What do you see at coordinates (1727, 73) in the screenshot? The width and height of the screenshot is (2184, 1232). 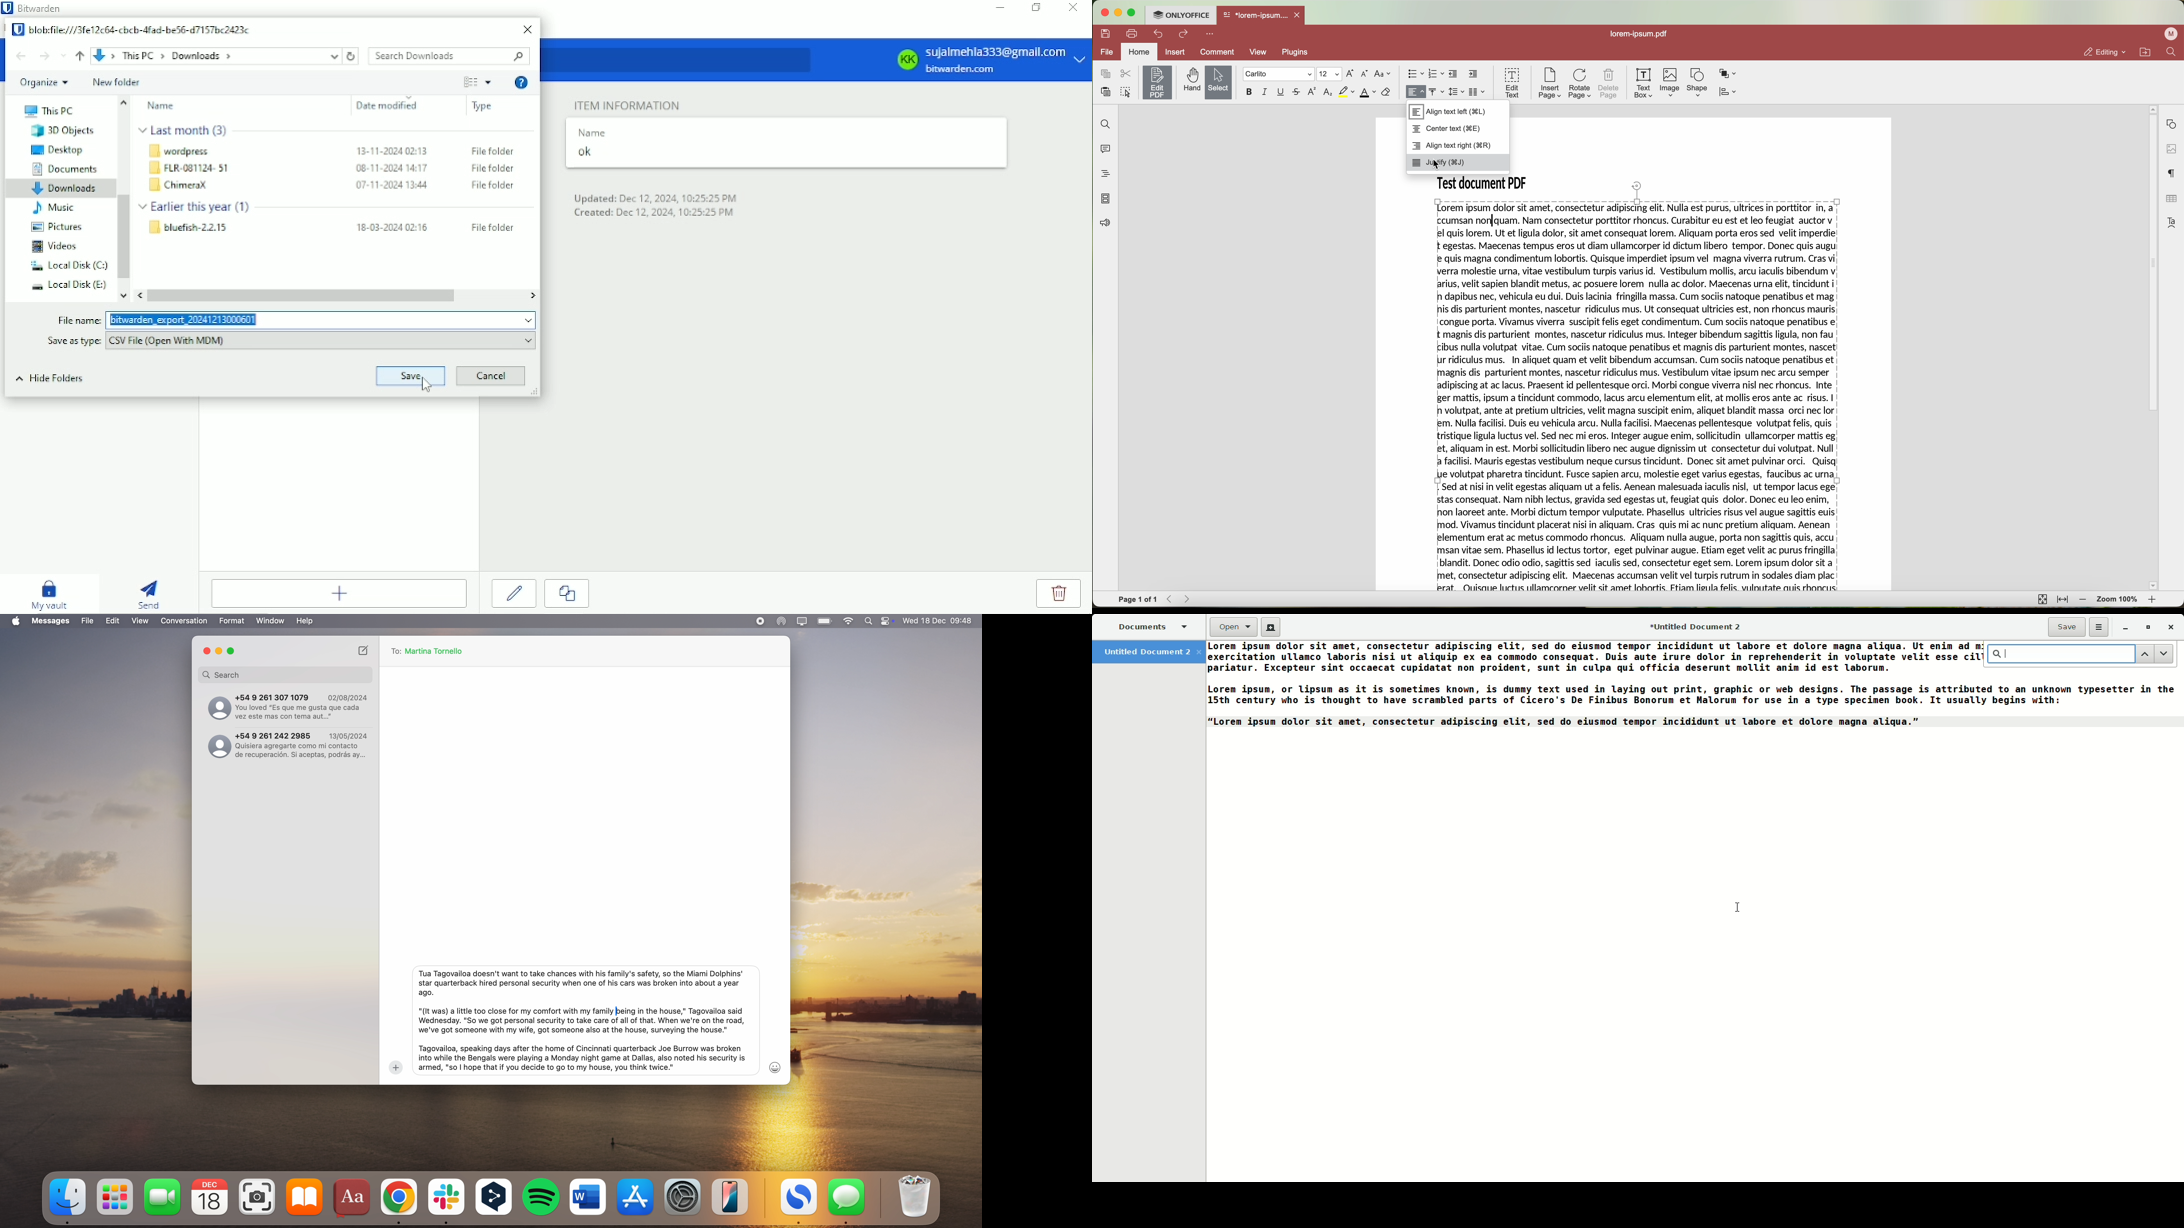 I see `arrange shape` at bounding box center [1727, 73].